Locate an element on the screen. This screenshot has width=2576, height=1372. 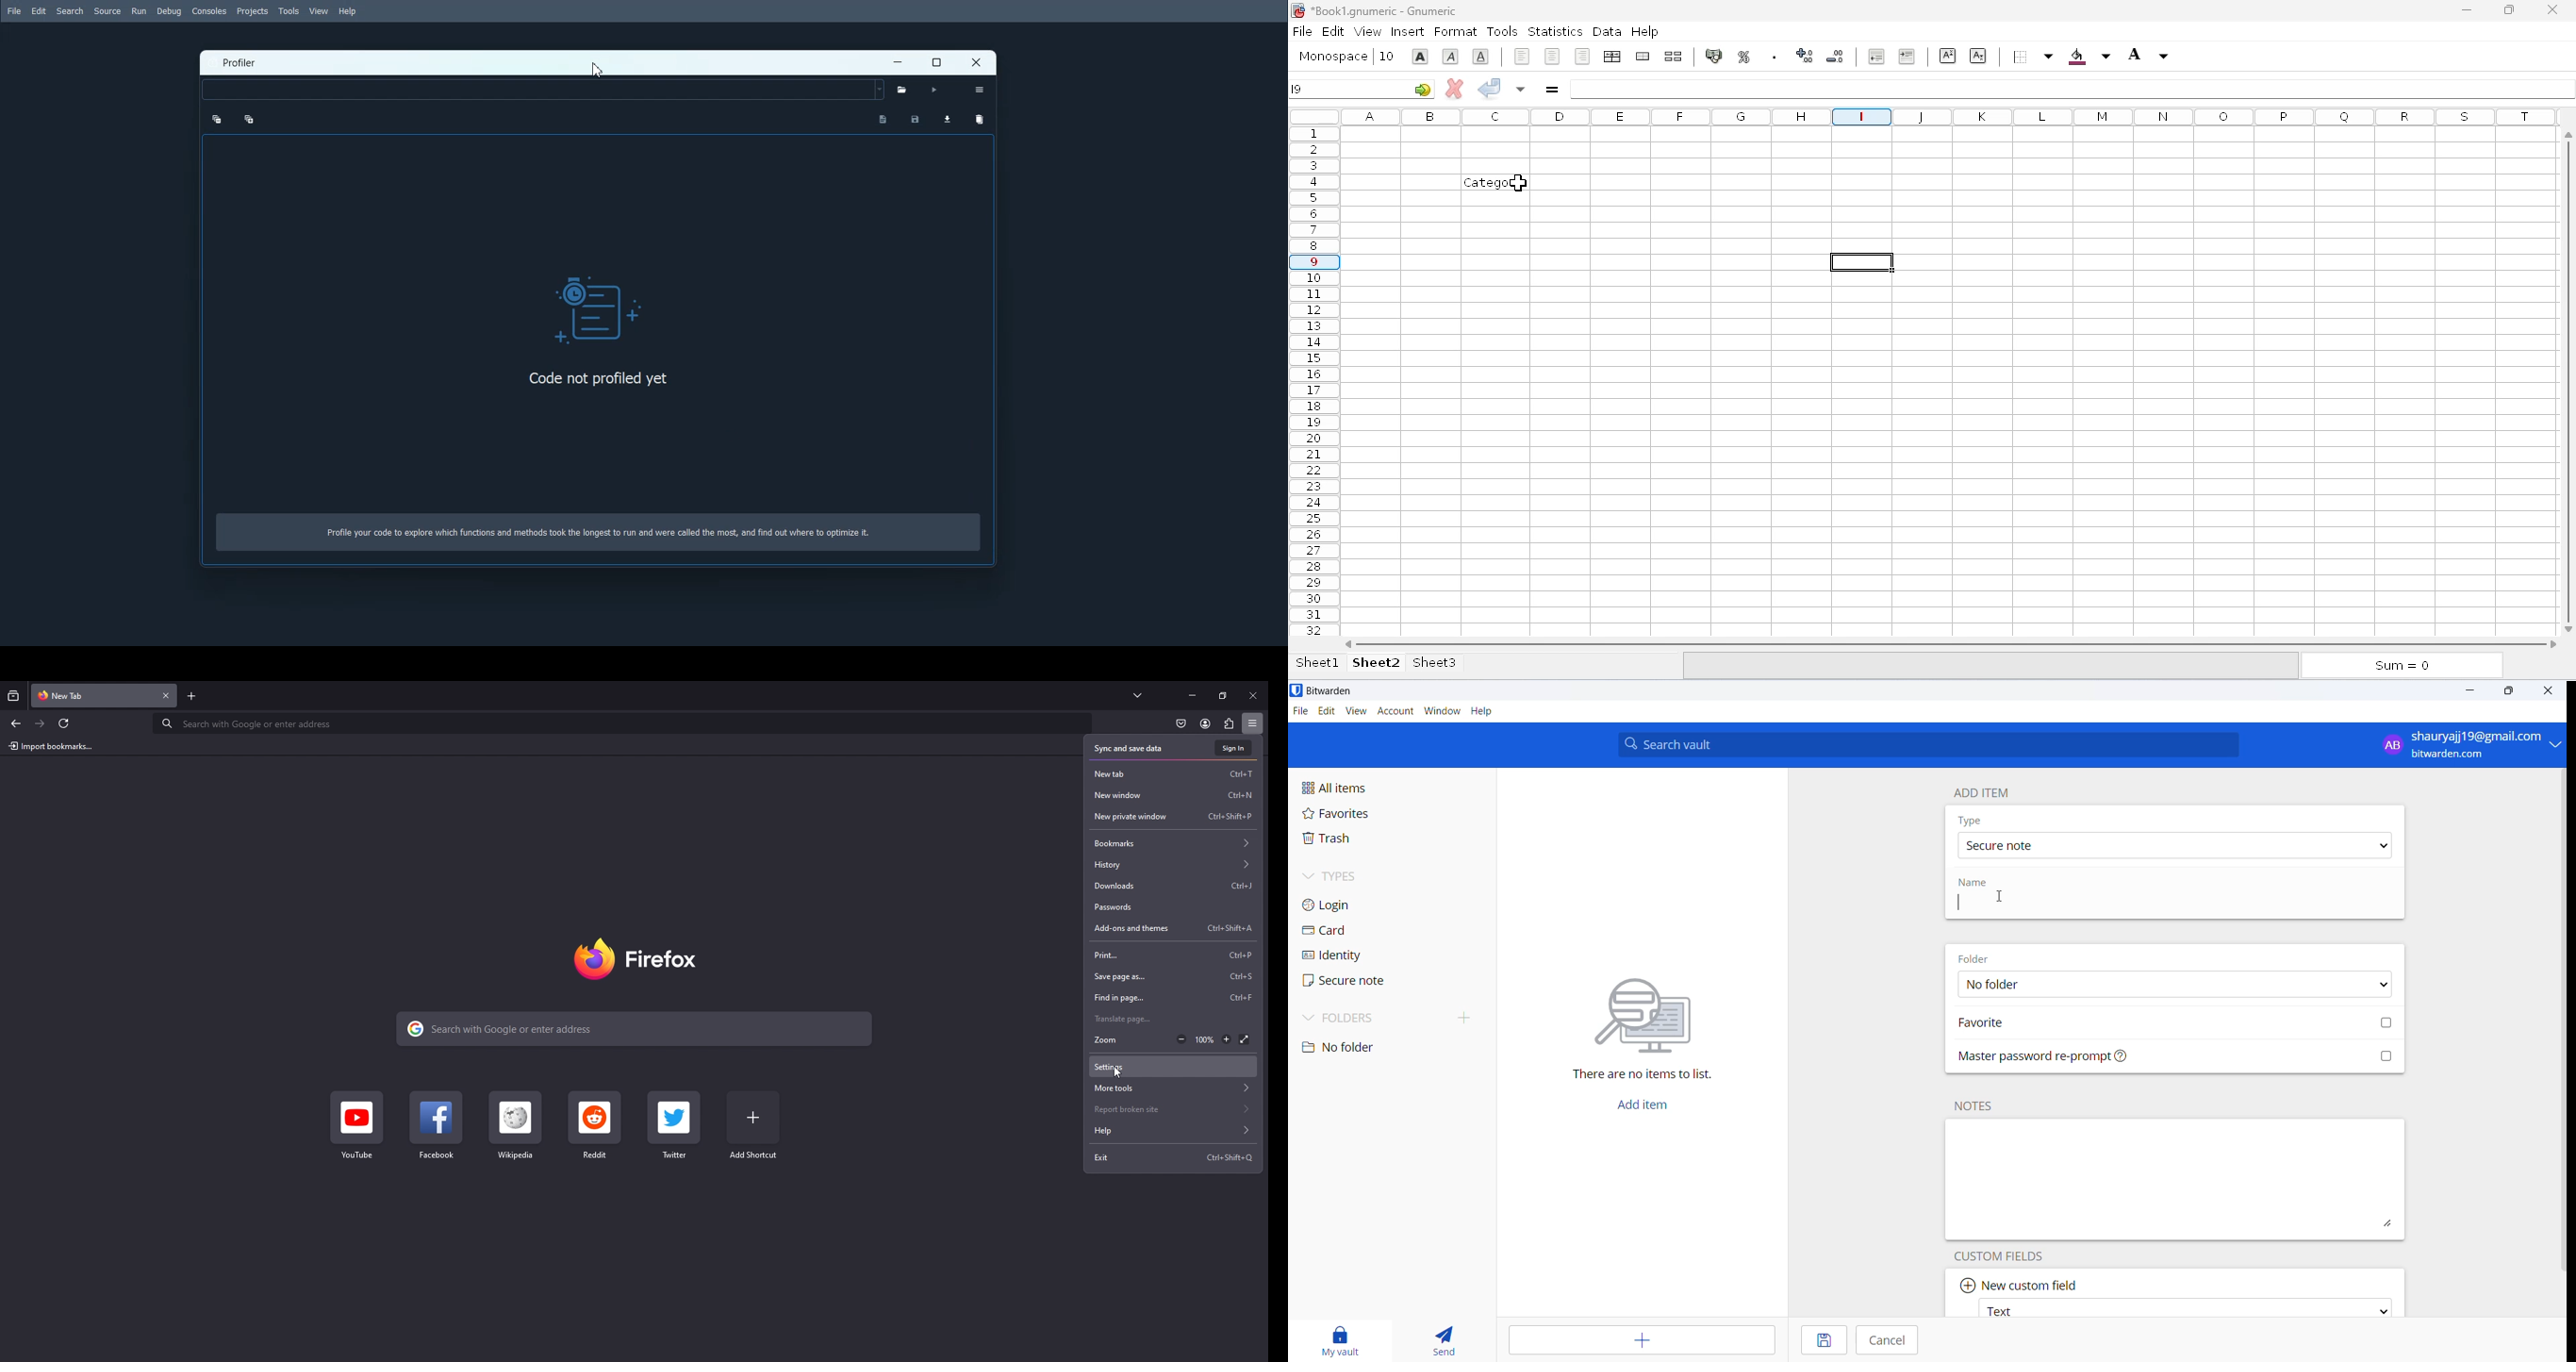
add ons and themes is located at coordinates (1175, 929).